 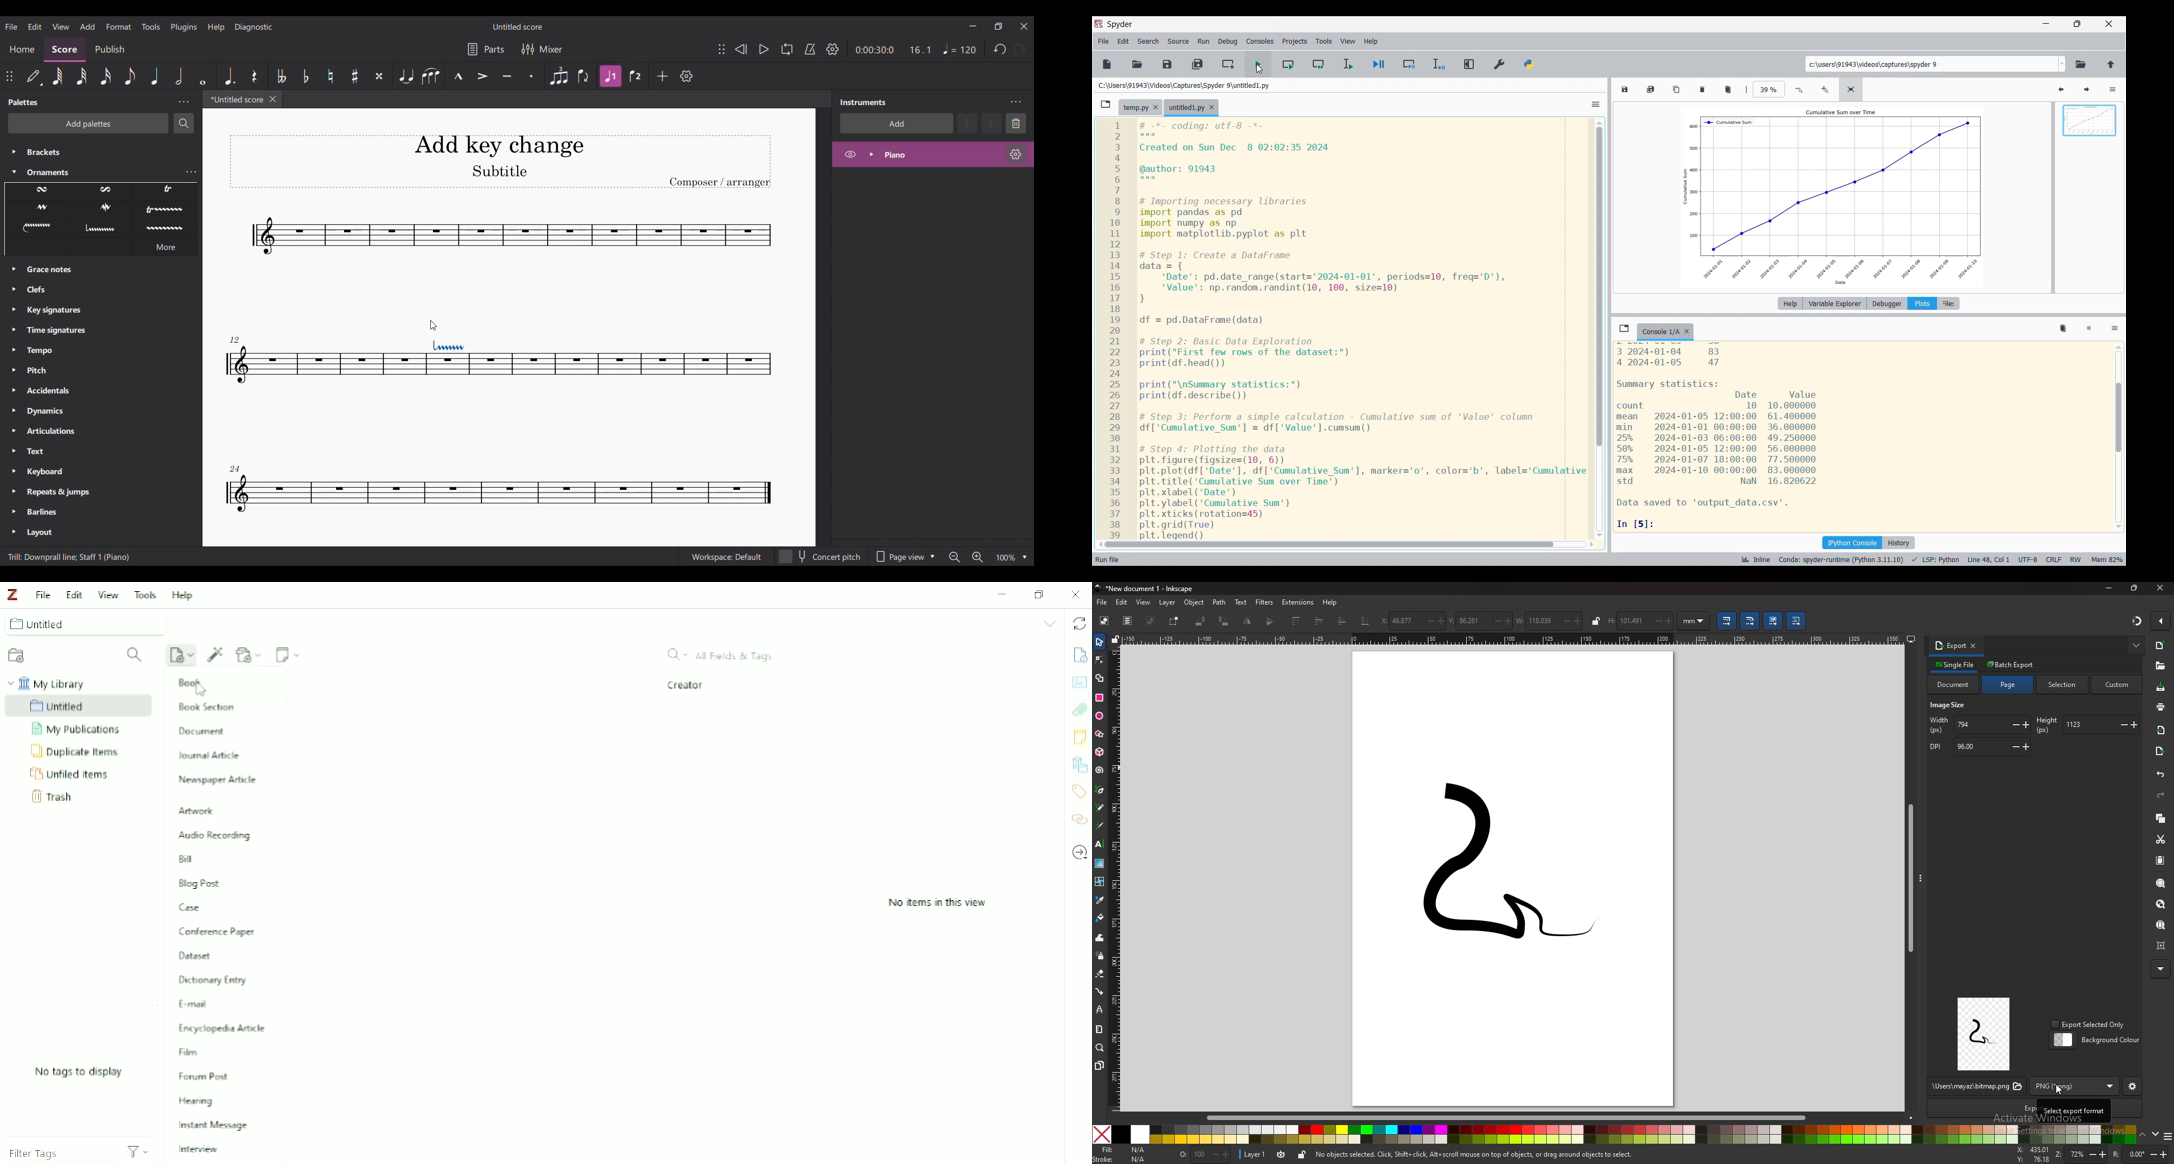 I want to click on rw, so click(x=2078, y=559).